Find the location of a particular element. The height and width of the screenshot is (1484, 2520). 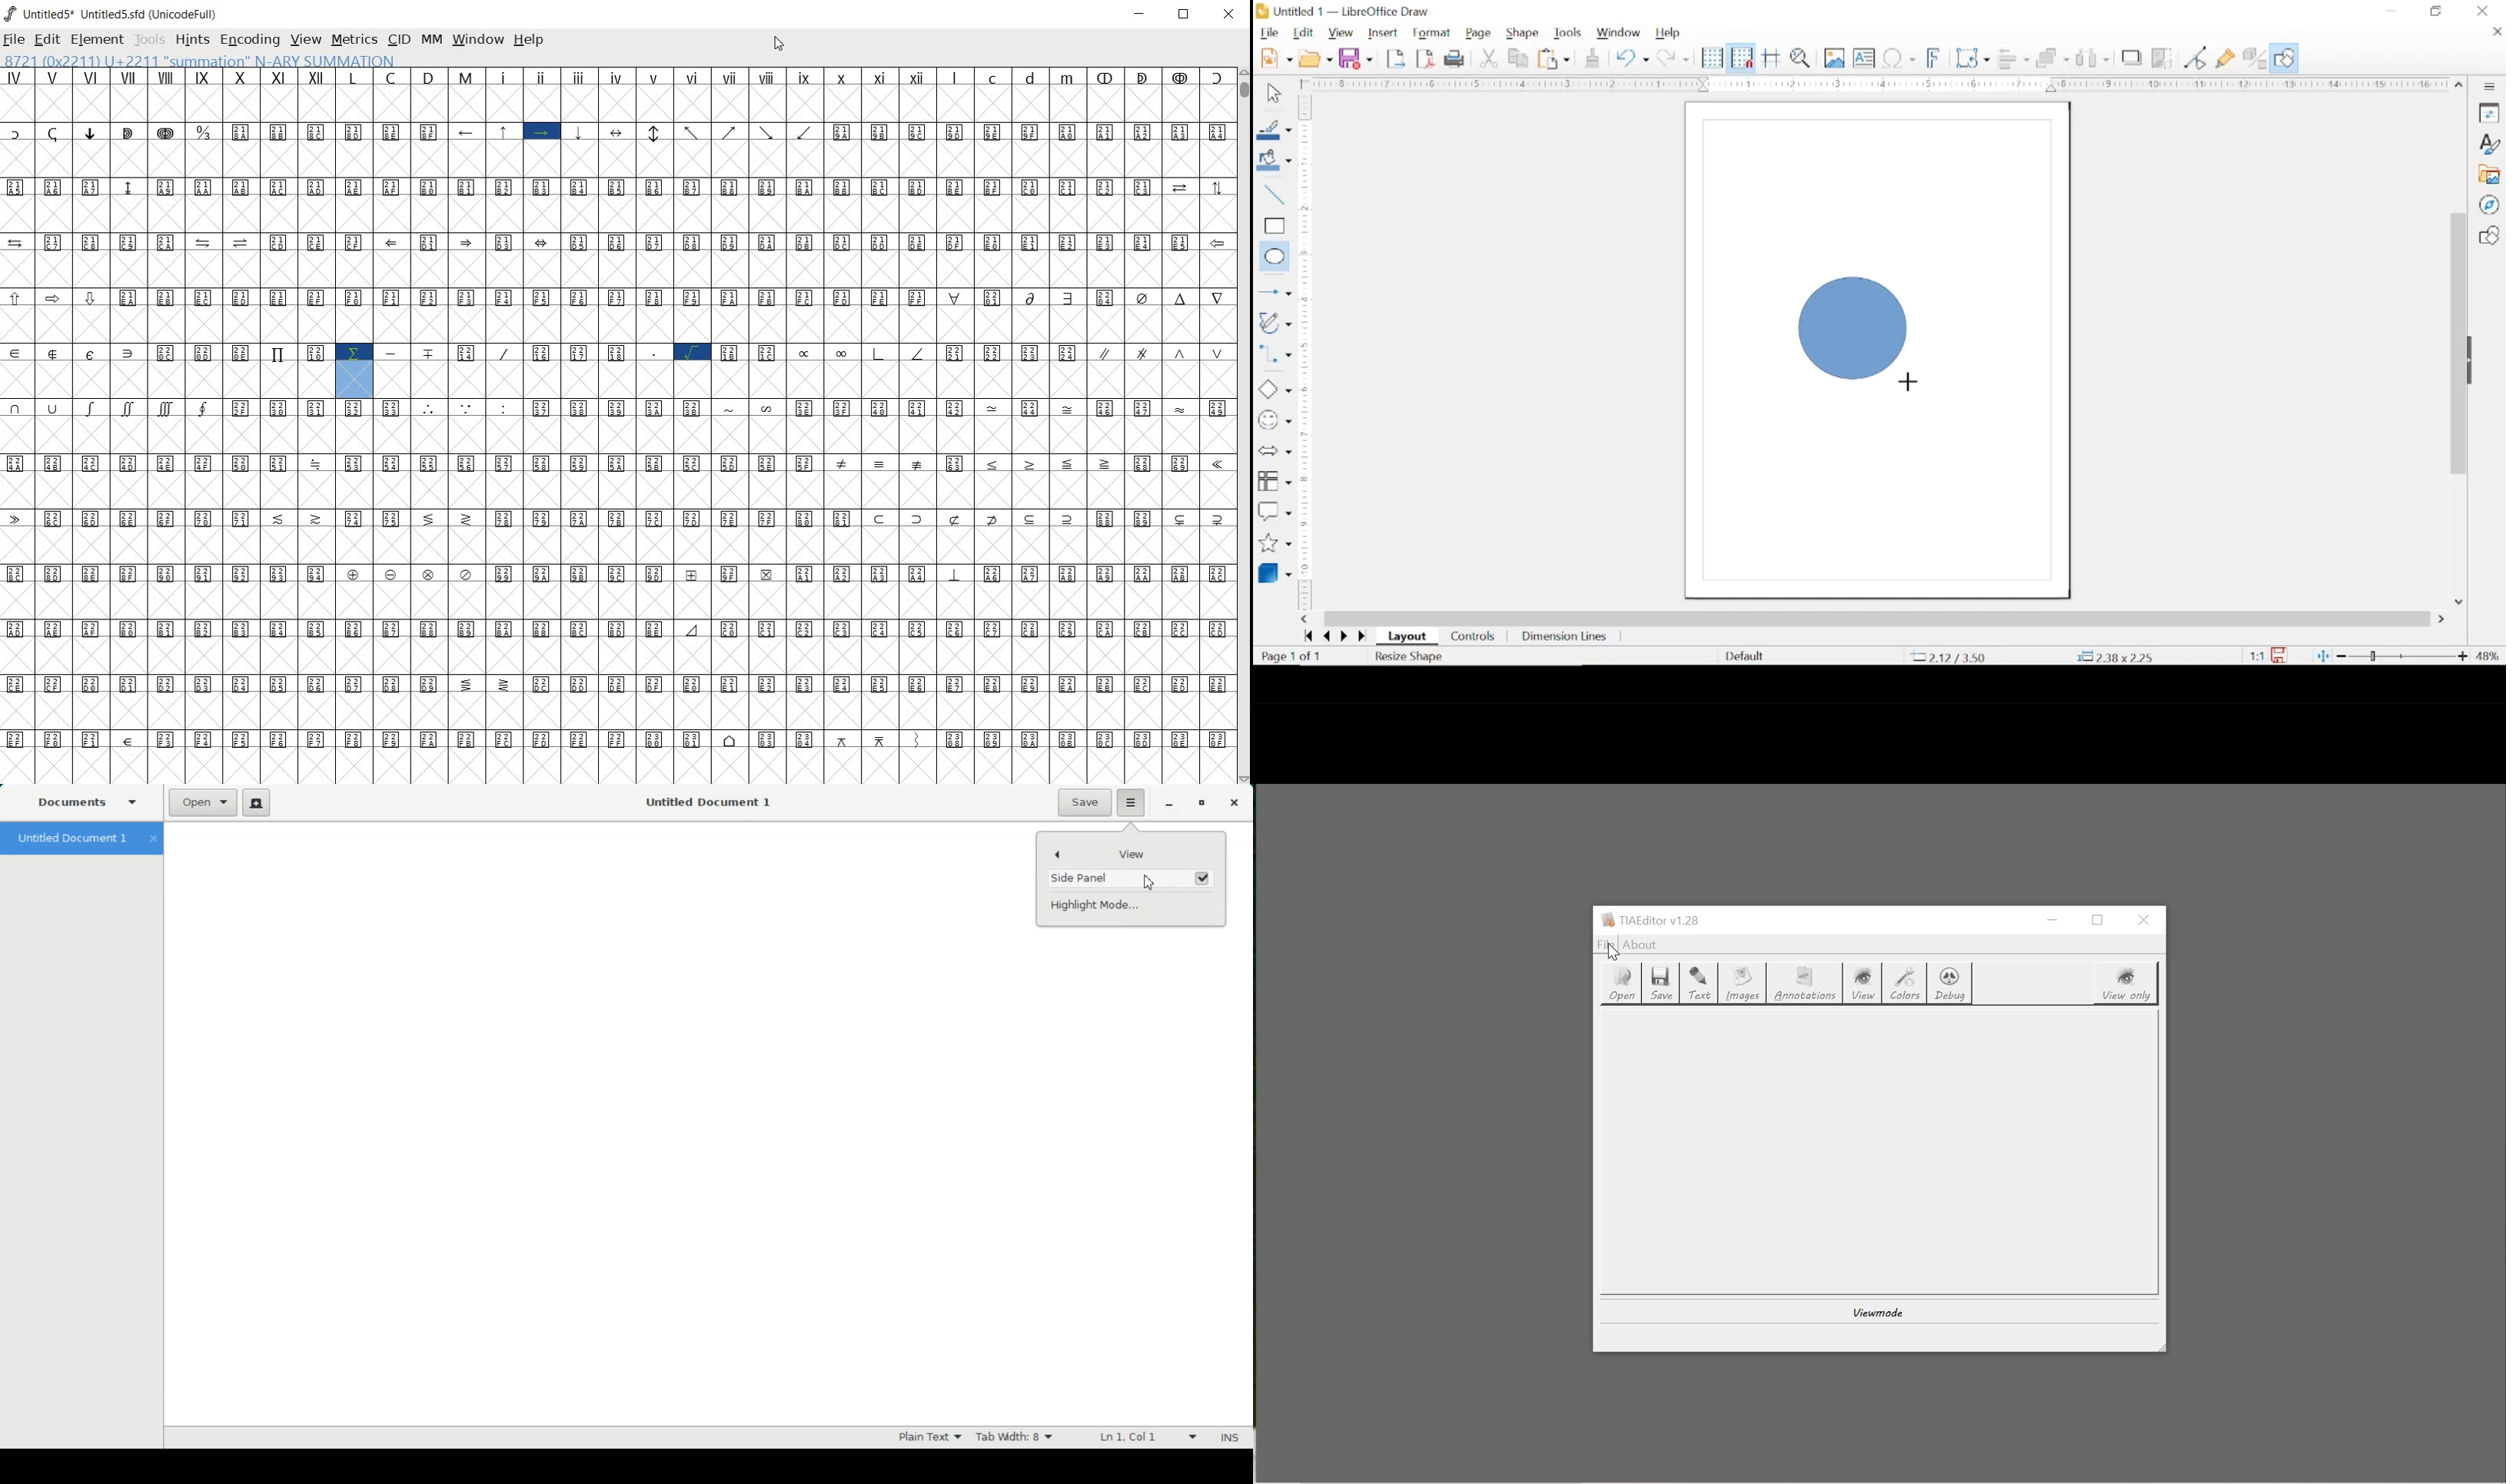

margin is located at coordinates (1308, 455).